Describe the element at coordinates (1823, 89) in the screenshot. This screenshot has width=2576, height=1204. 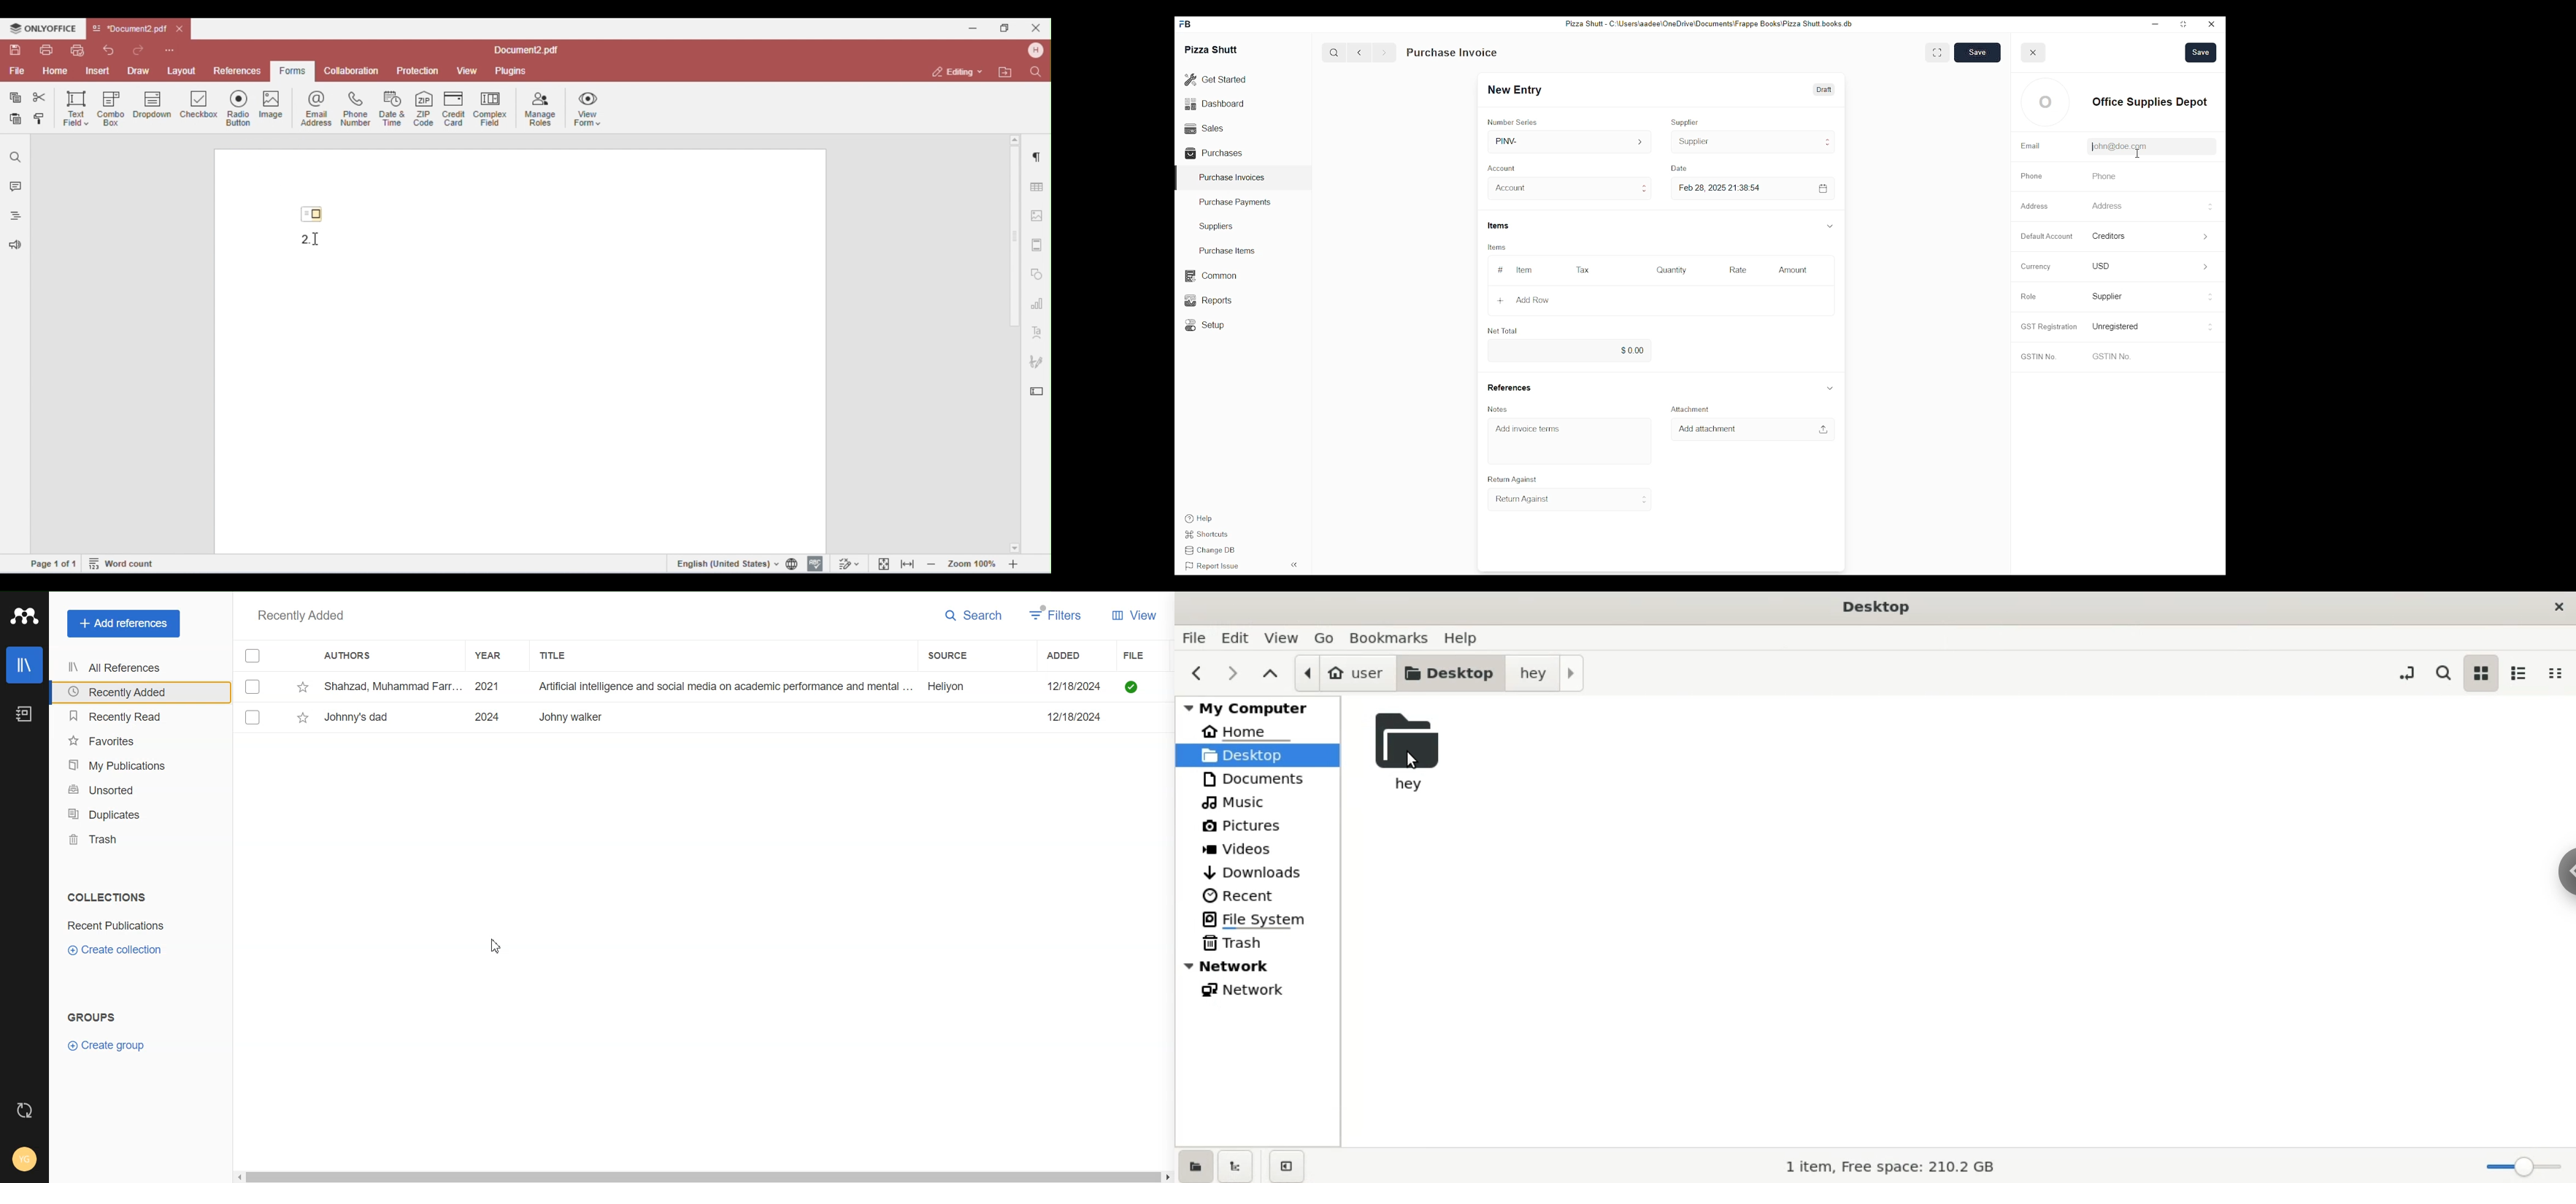
I see `Draft` at that location.